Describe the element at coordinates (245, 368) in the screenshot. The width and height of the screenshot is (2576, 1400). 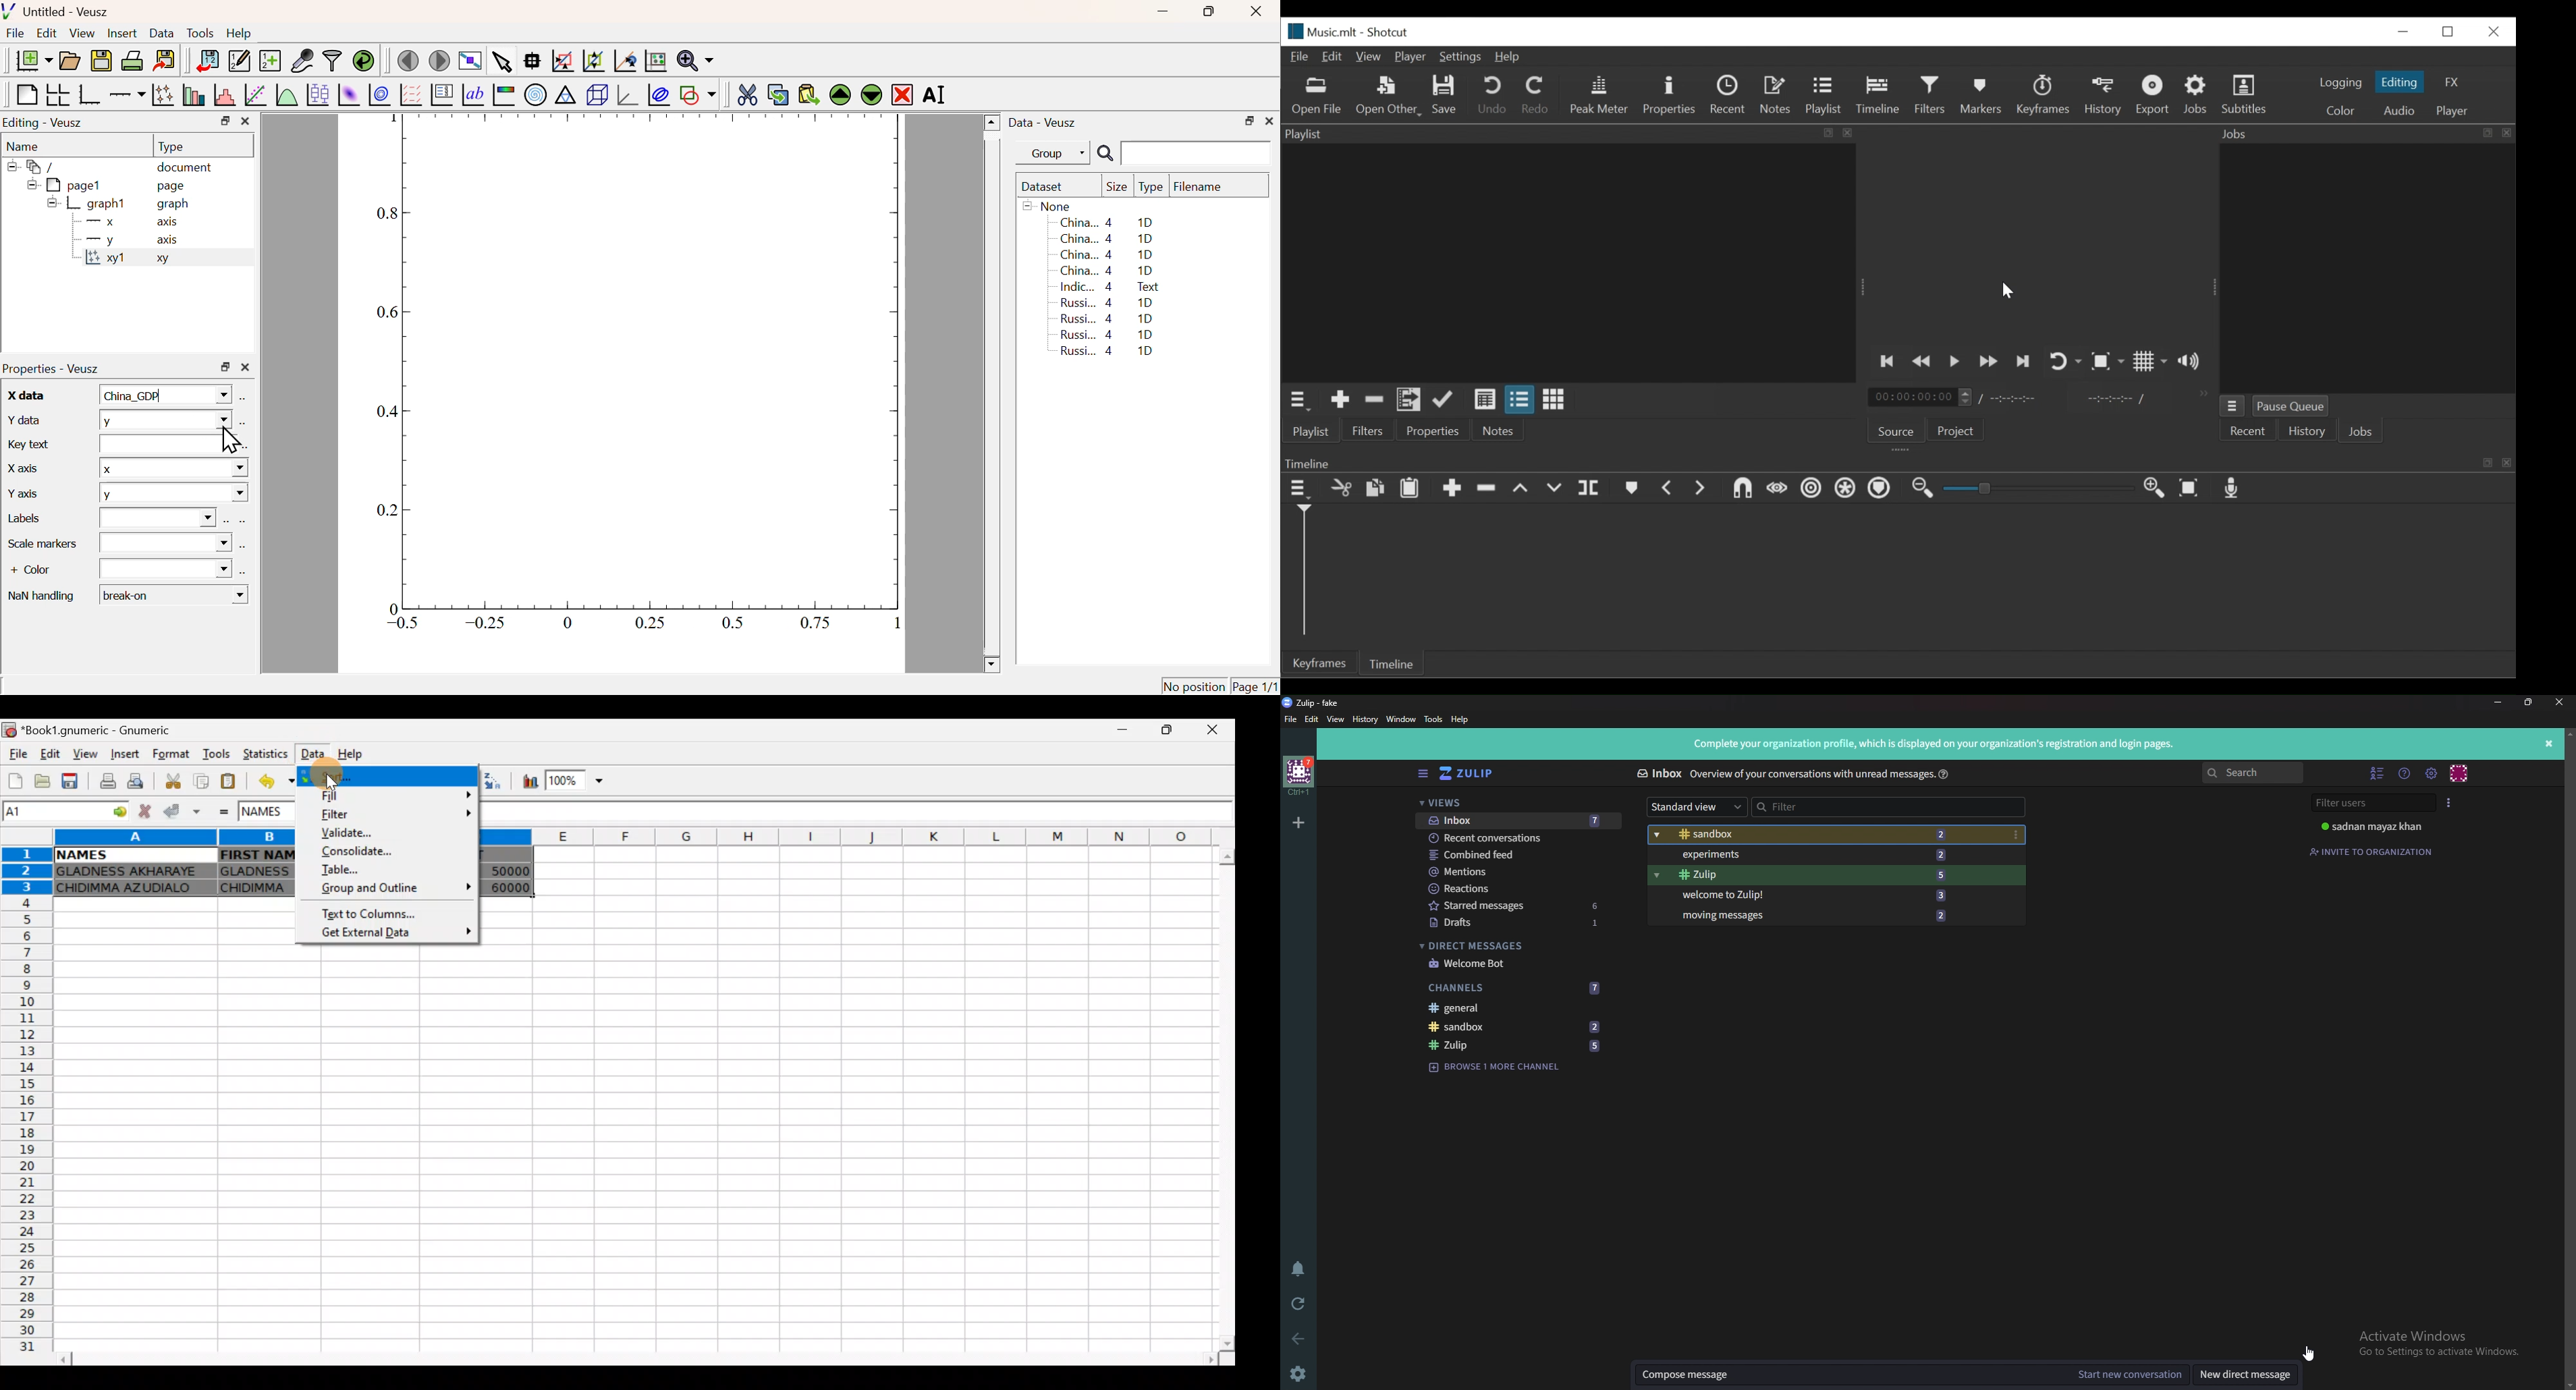
I see `Close` at that location.